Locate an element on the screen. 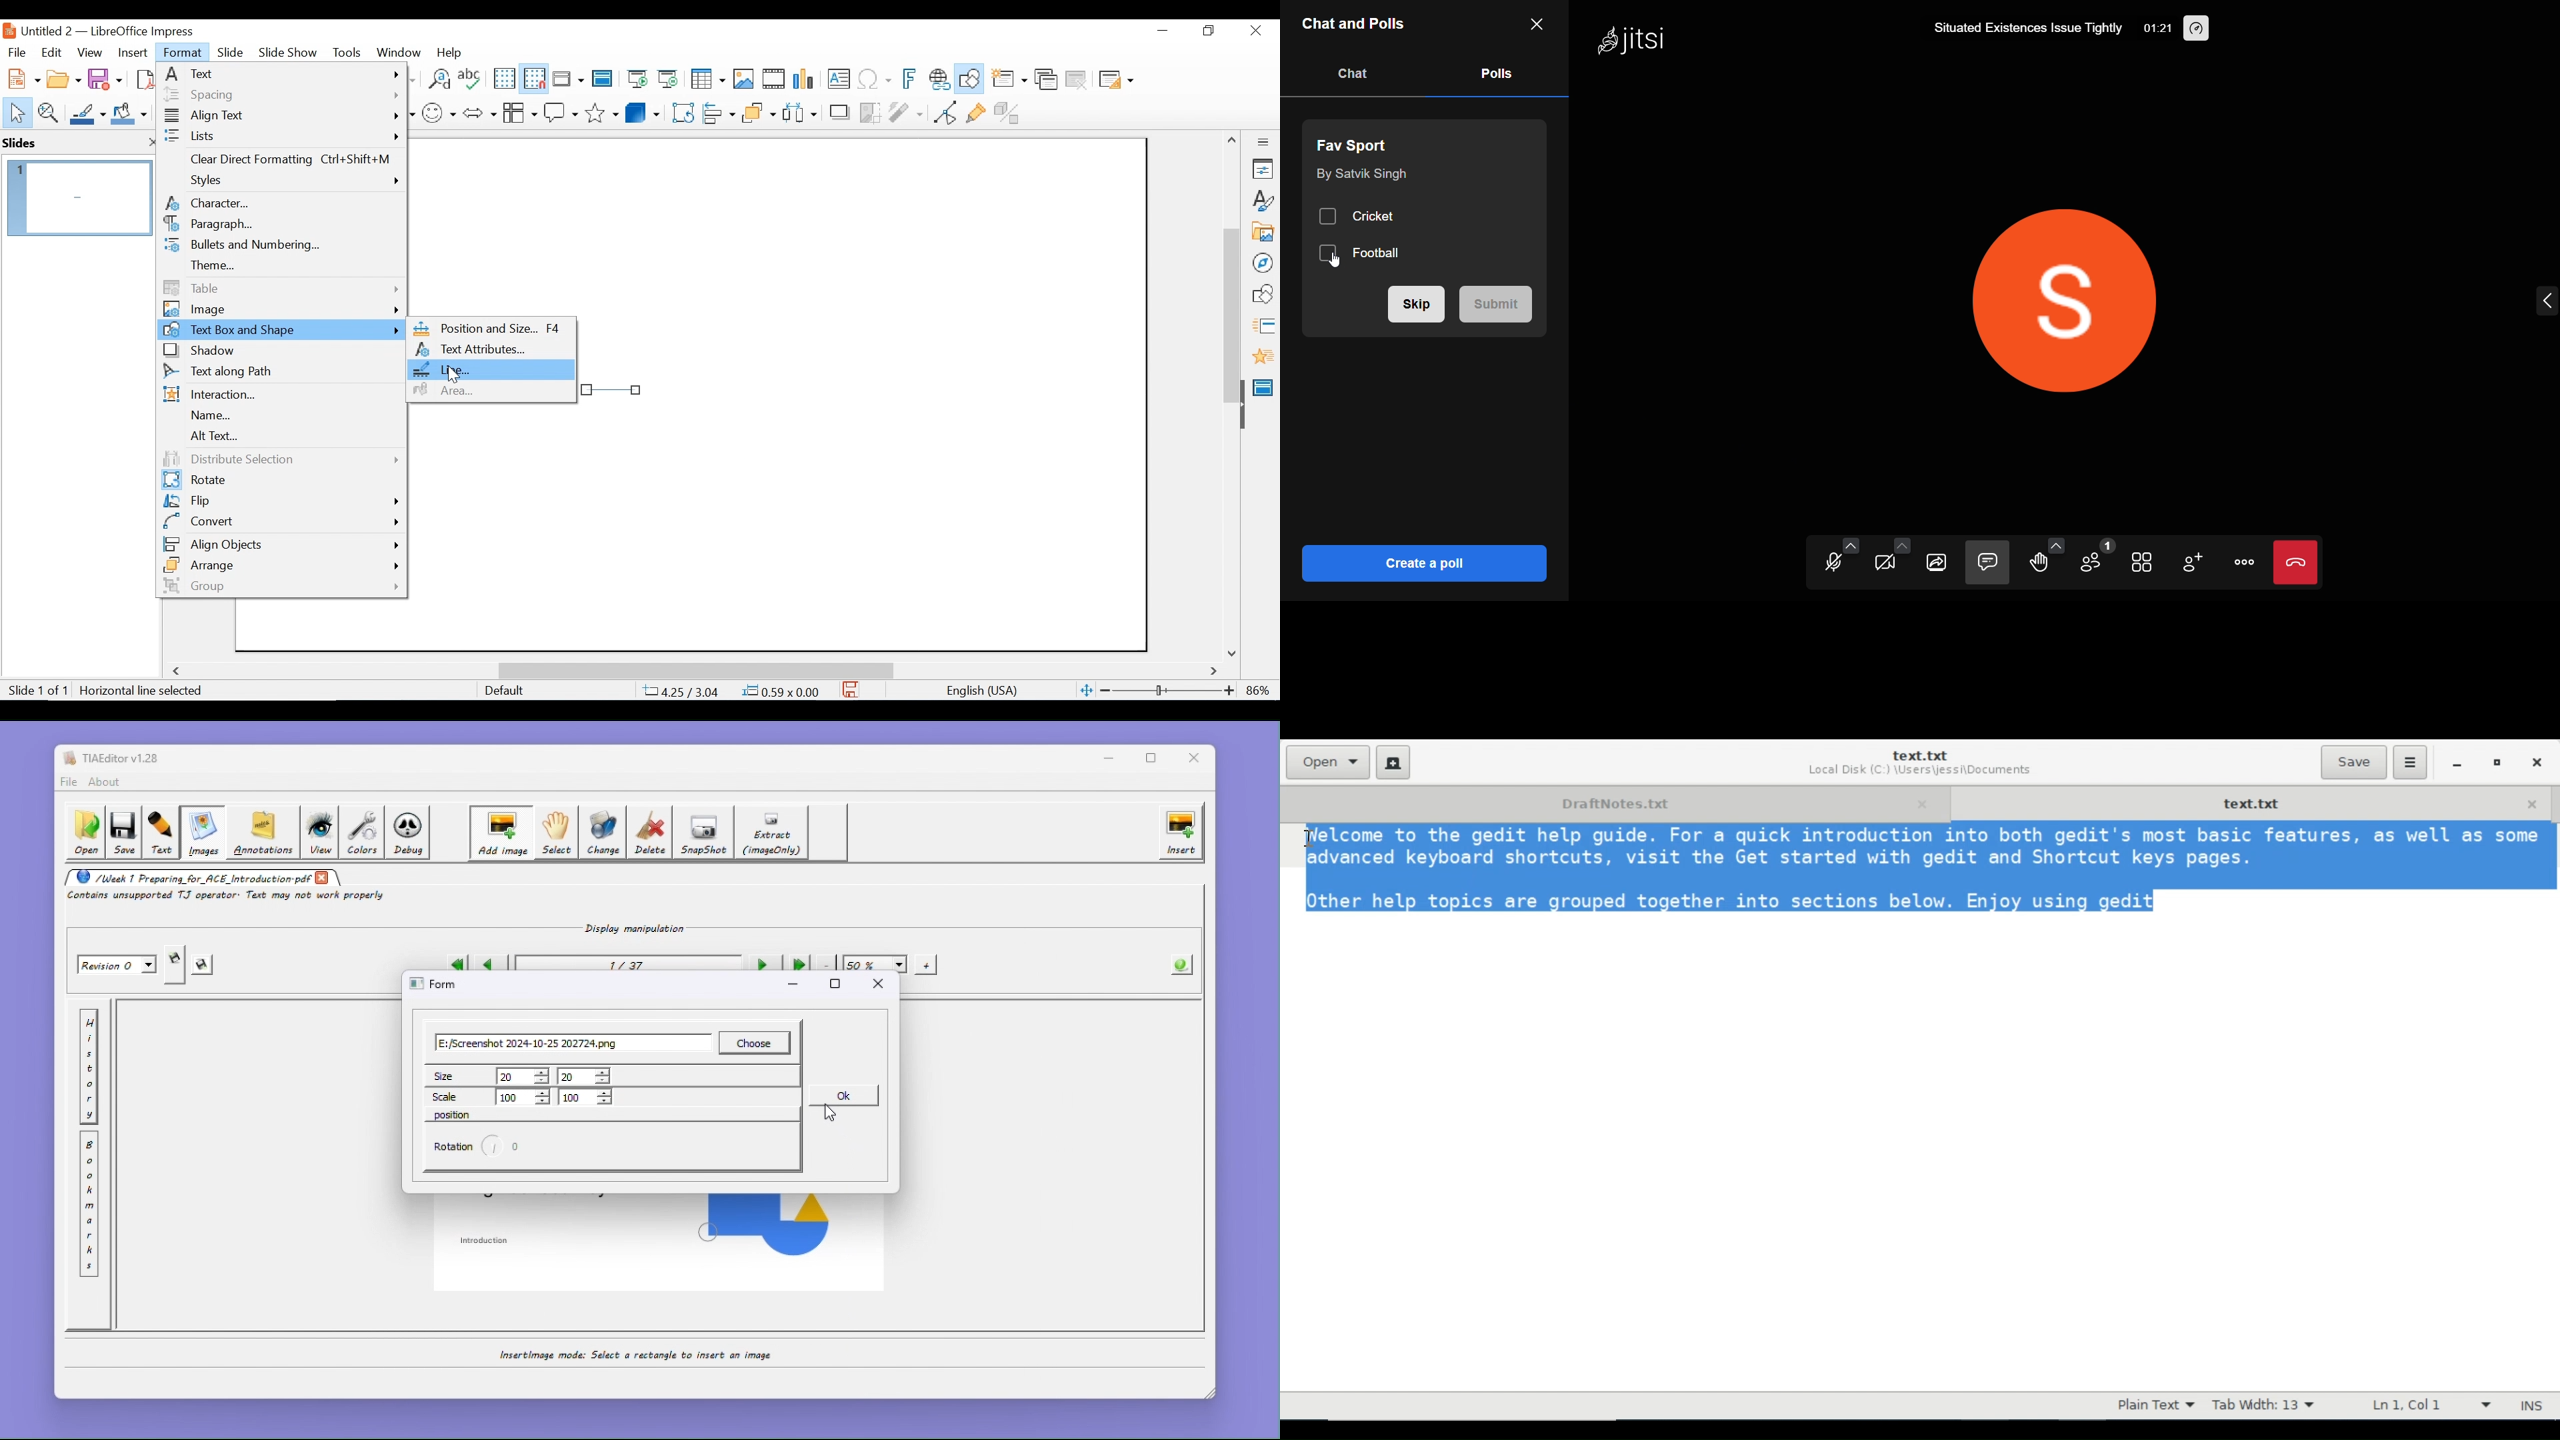 The width and height of the screenshot is (2576, 1456). Select is located at coordinates (15, 111).